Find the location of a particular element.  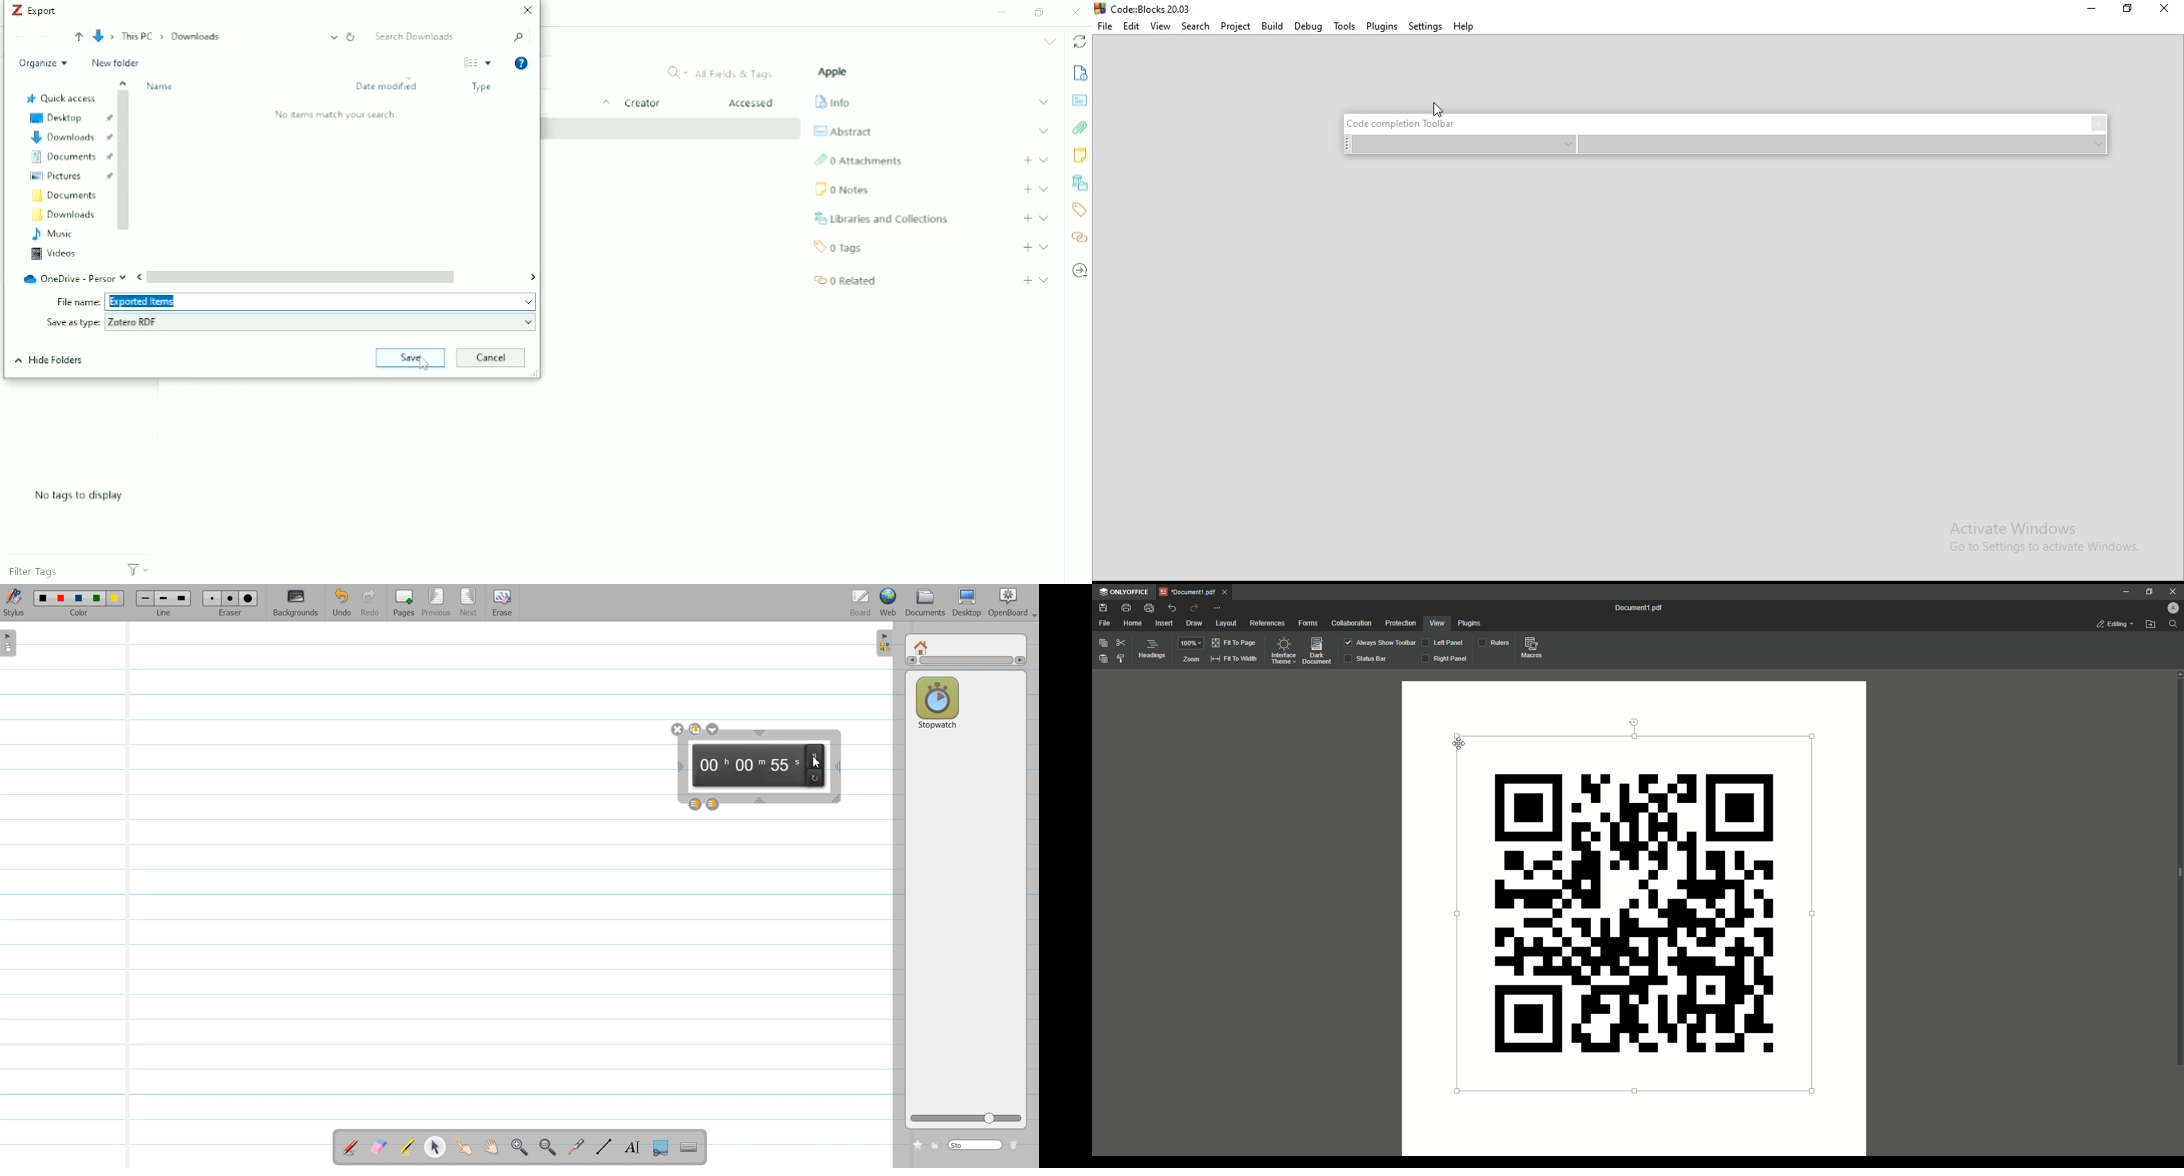

Notes is located at coordinates (1080, 157).